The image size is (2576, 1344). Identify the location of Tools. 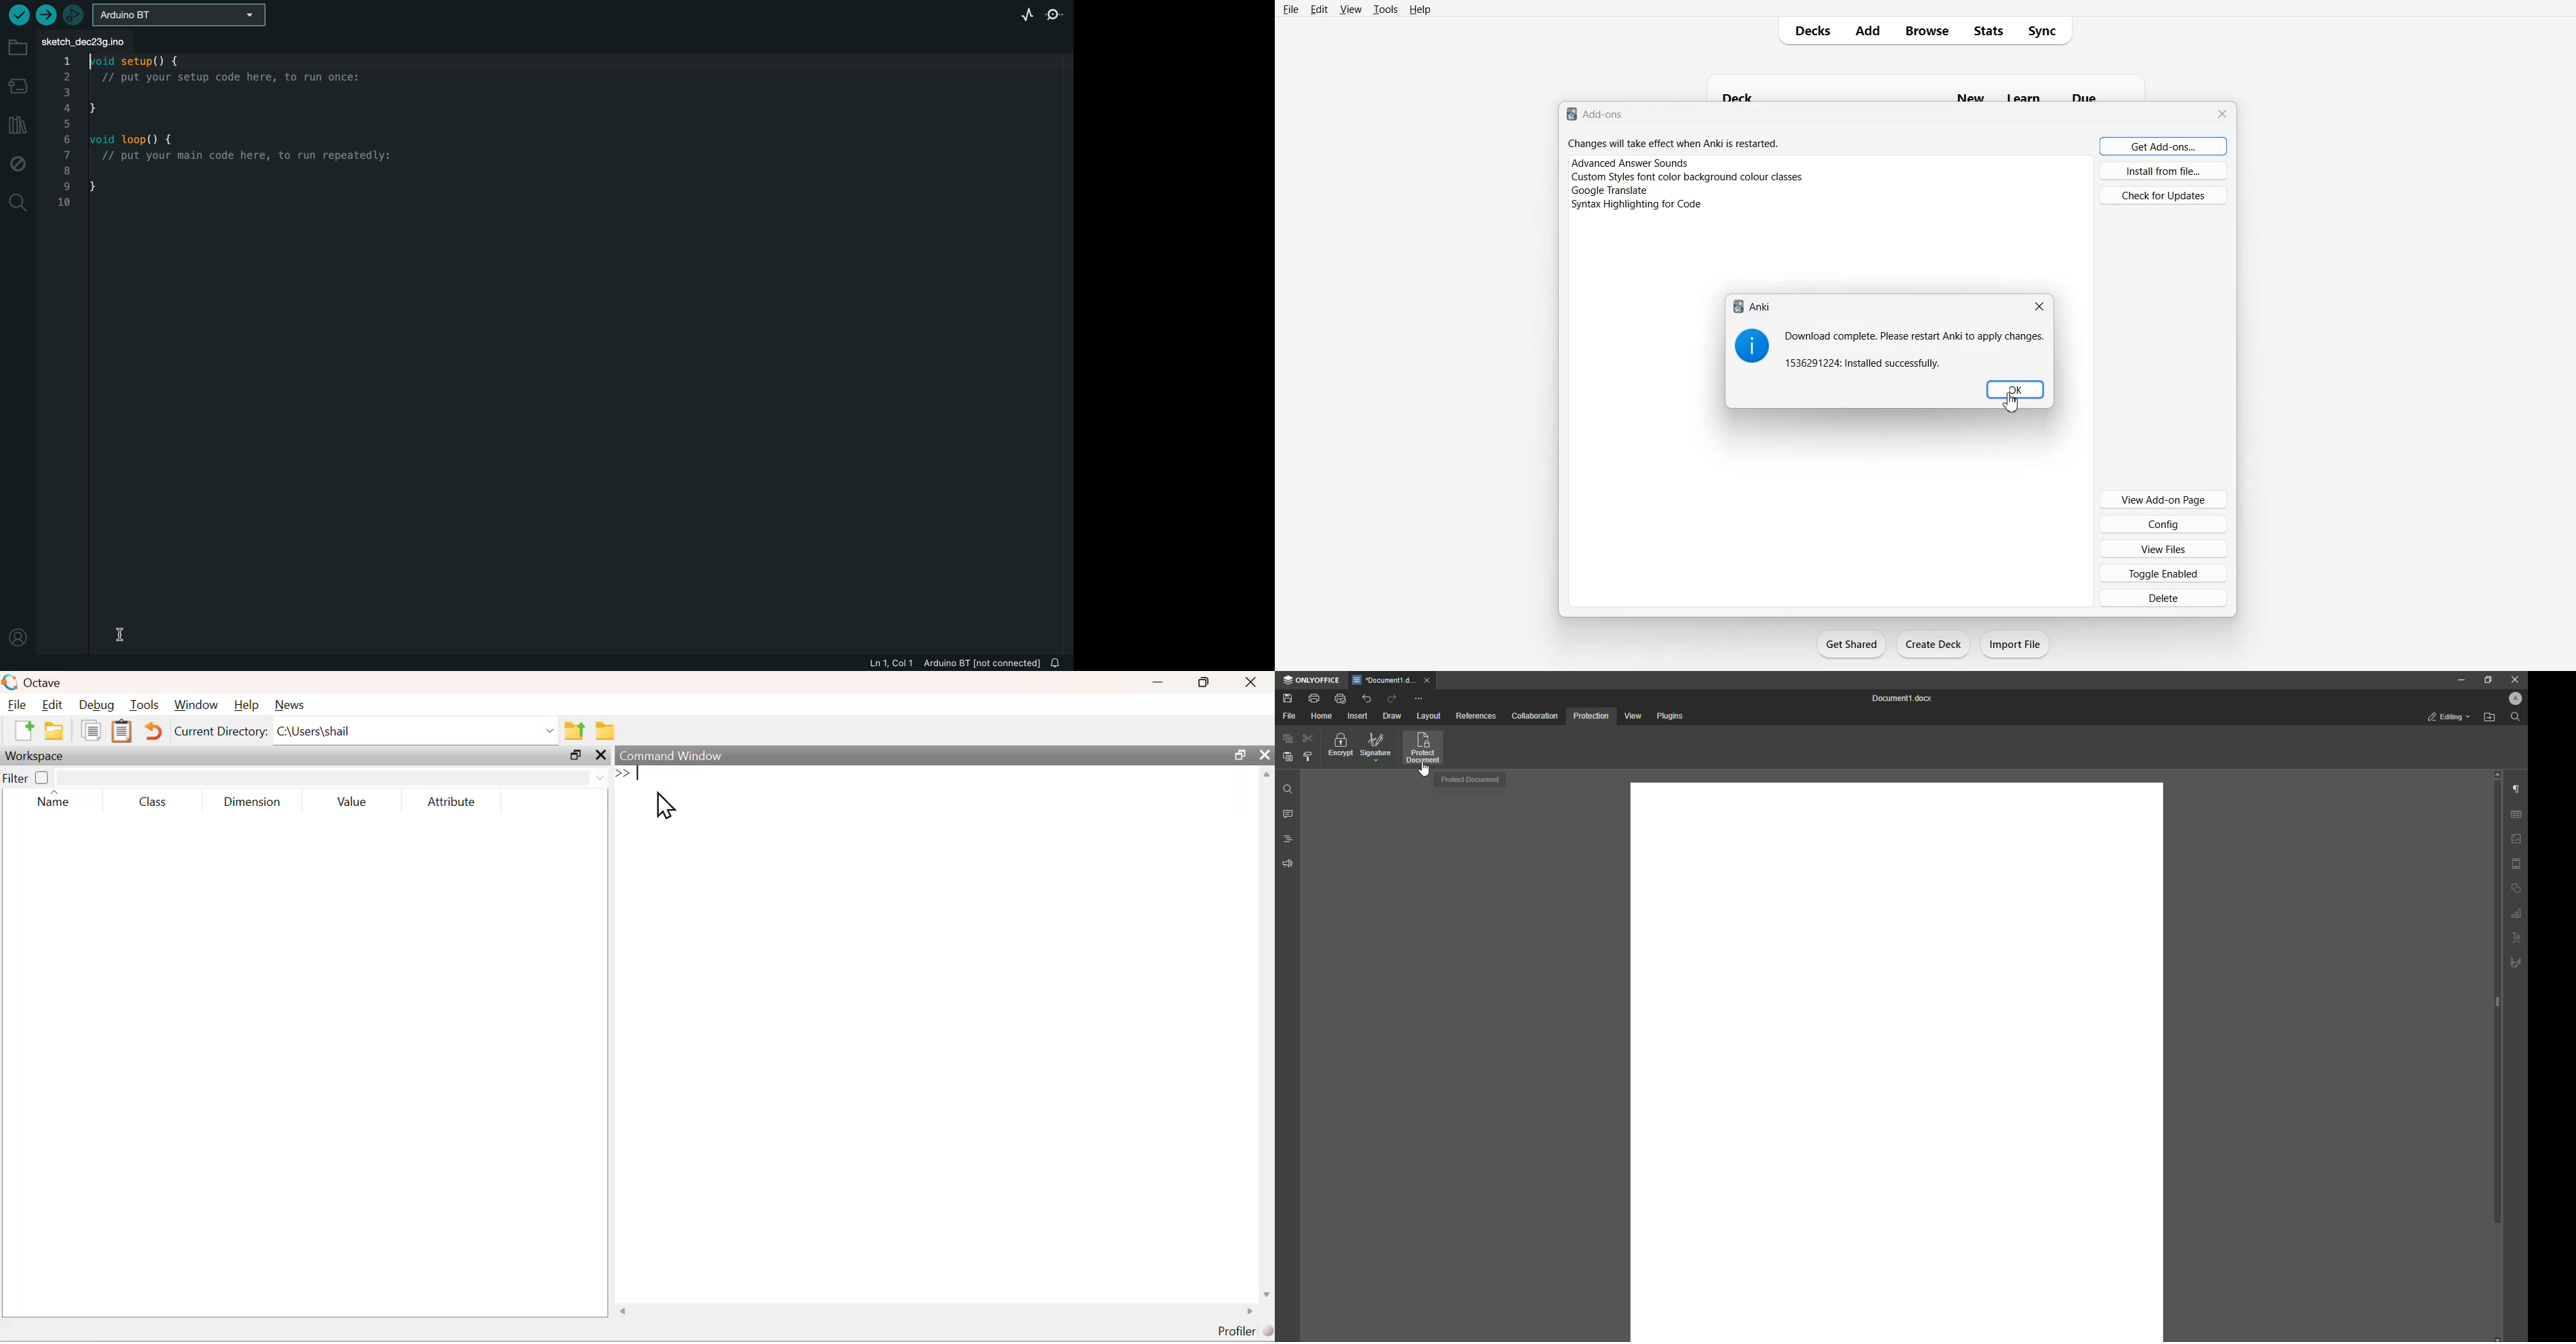
(1385, 9).